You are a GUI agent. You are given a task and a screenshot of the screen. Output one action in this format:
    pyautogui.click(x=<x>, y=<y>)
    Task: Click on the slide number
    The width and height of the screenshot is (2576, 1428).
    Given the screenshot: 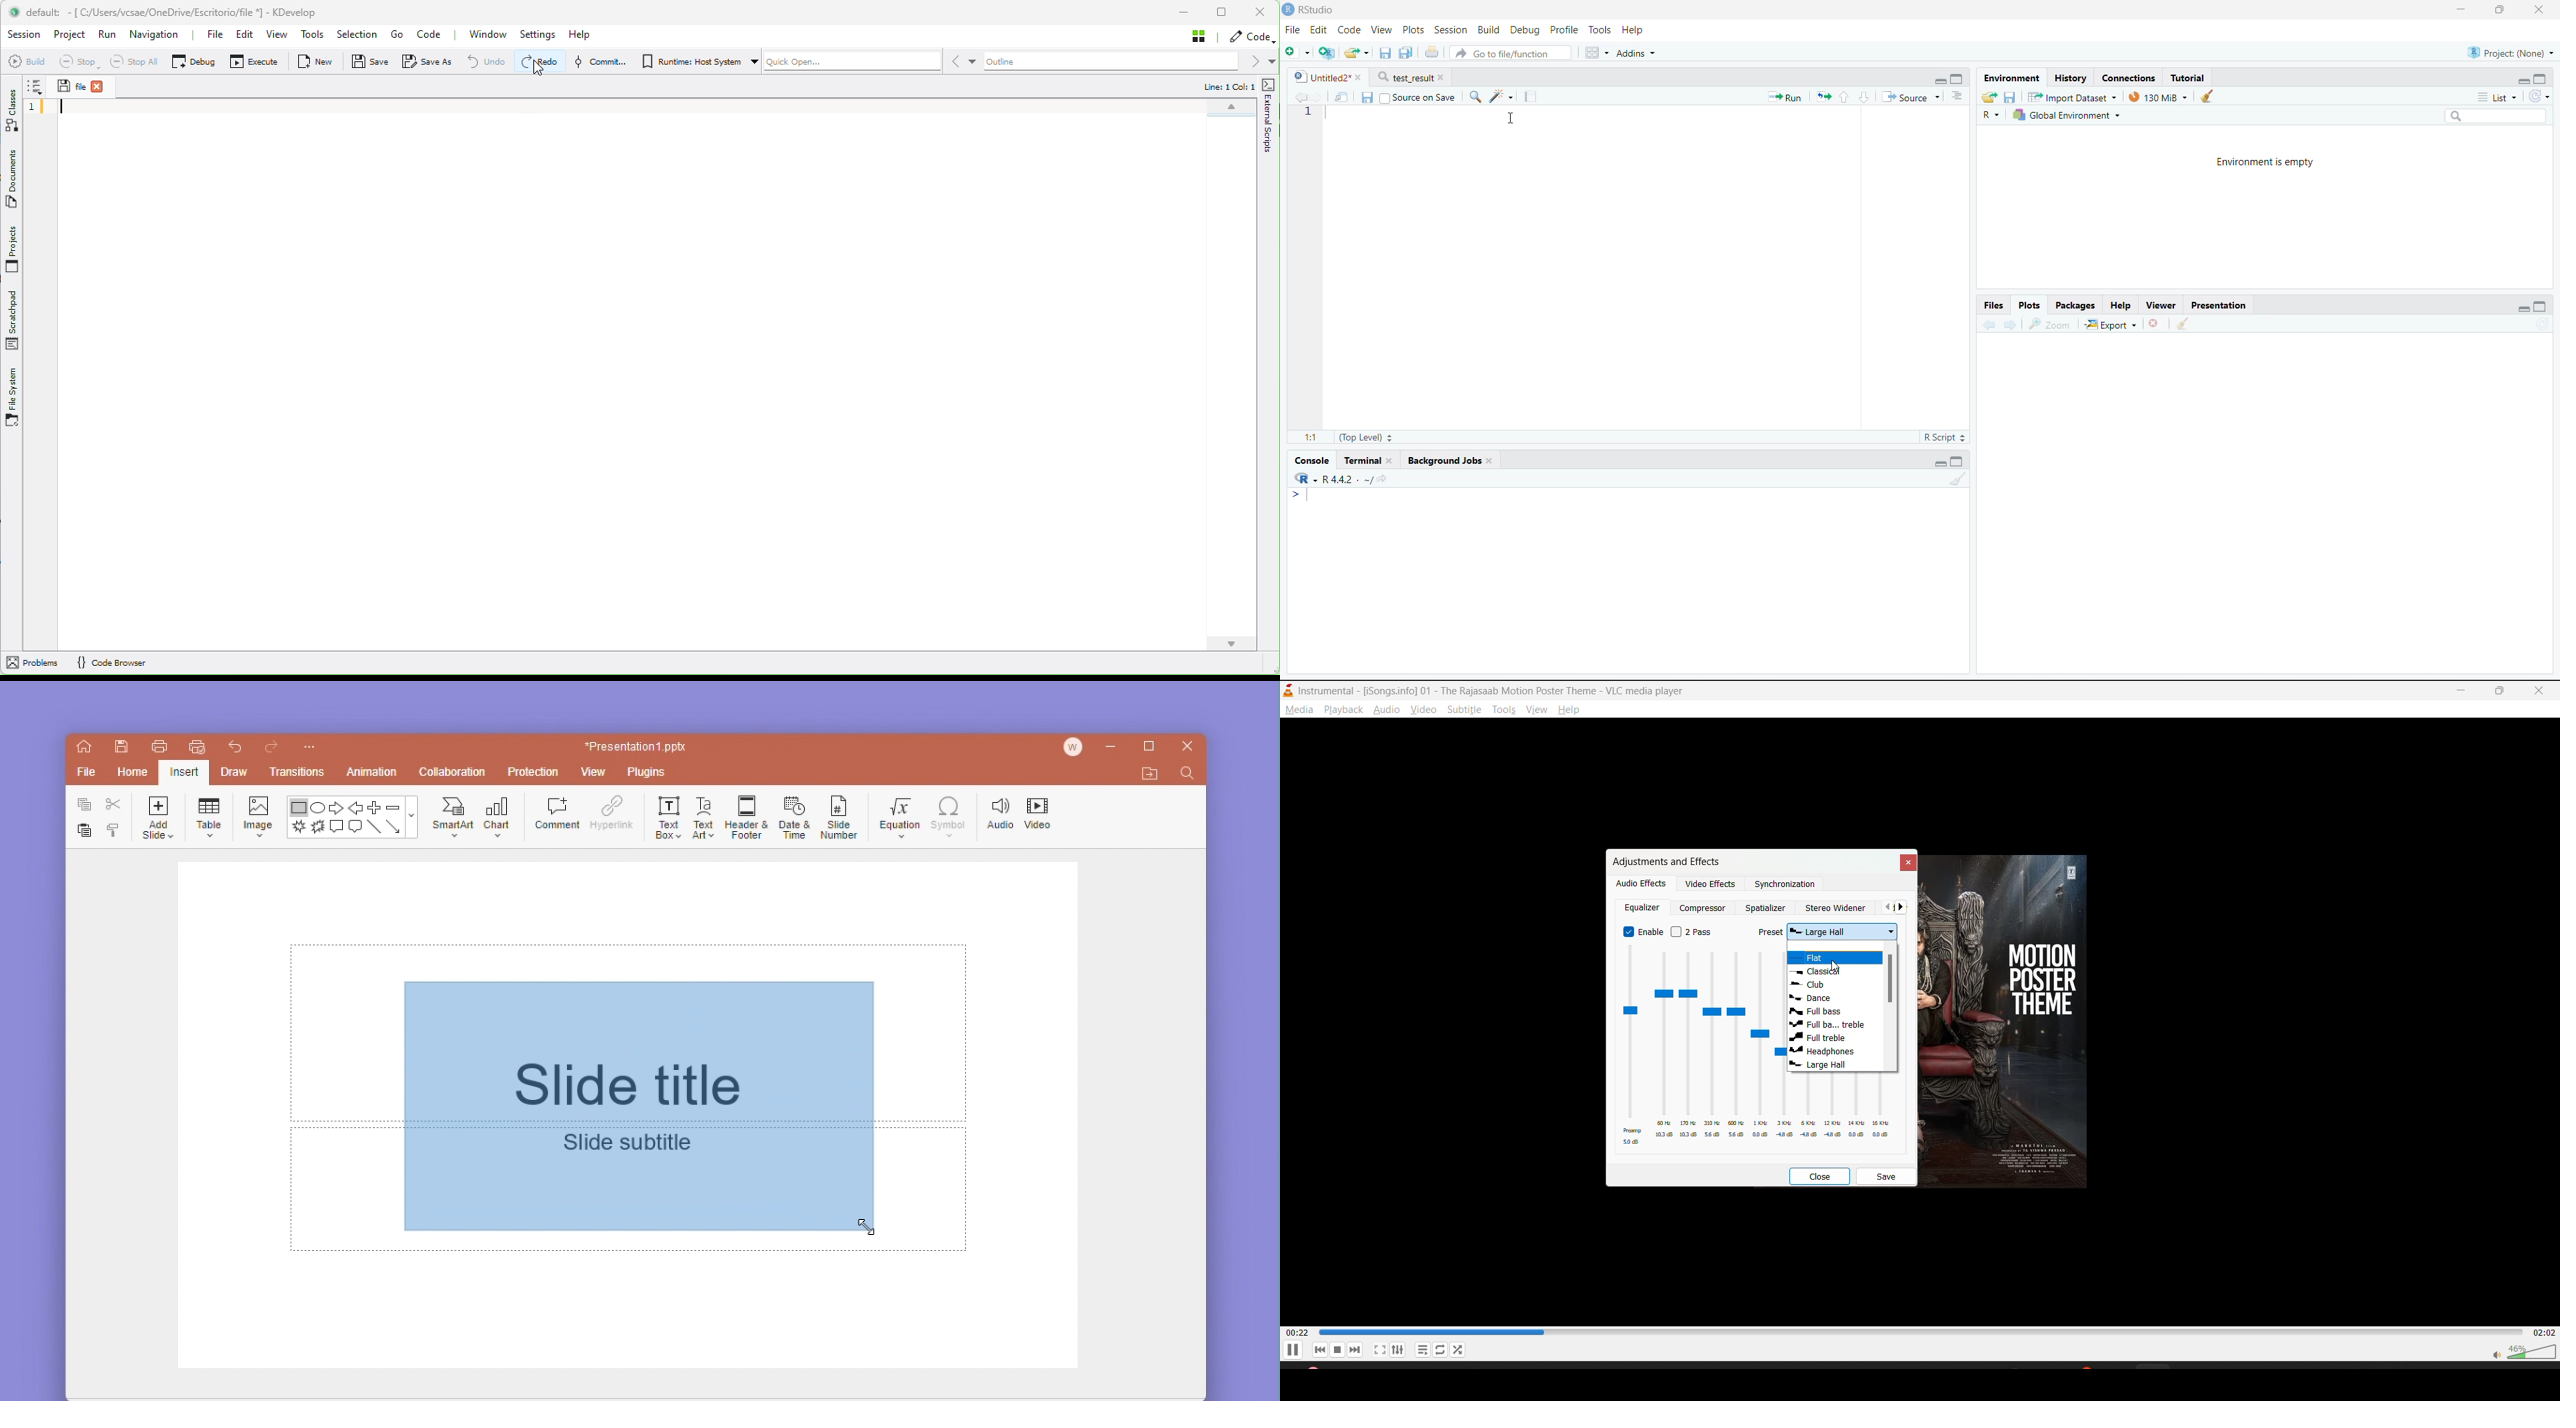 What is the action you would take?
    pyautogui.click(x=838, y=816)
    